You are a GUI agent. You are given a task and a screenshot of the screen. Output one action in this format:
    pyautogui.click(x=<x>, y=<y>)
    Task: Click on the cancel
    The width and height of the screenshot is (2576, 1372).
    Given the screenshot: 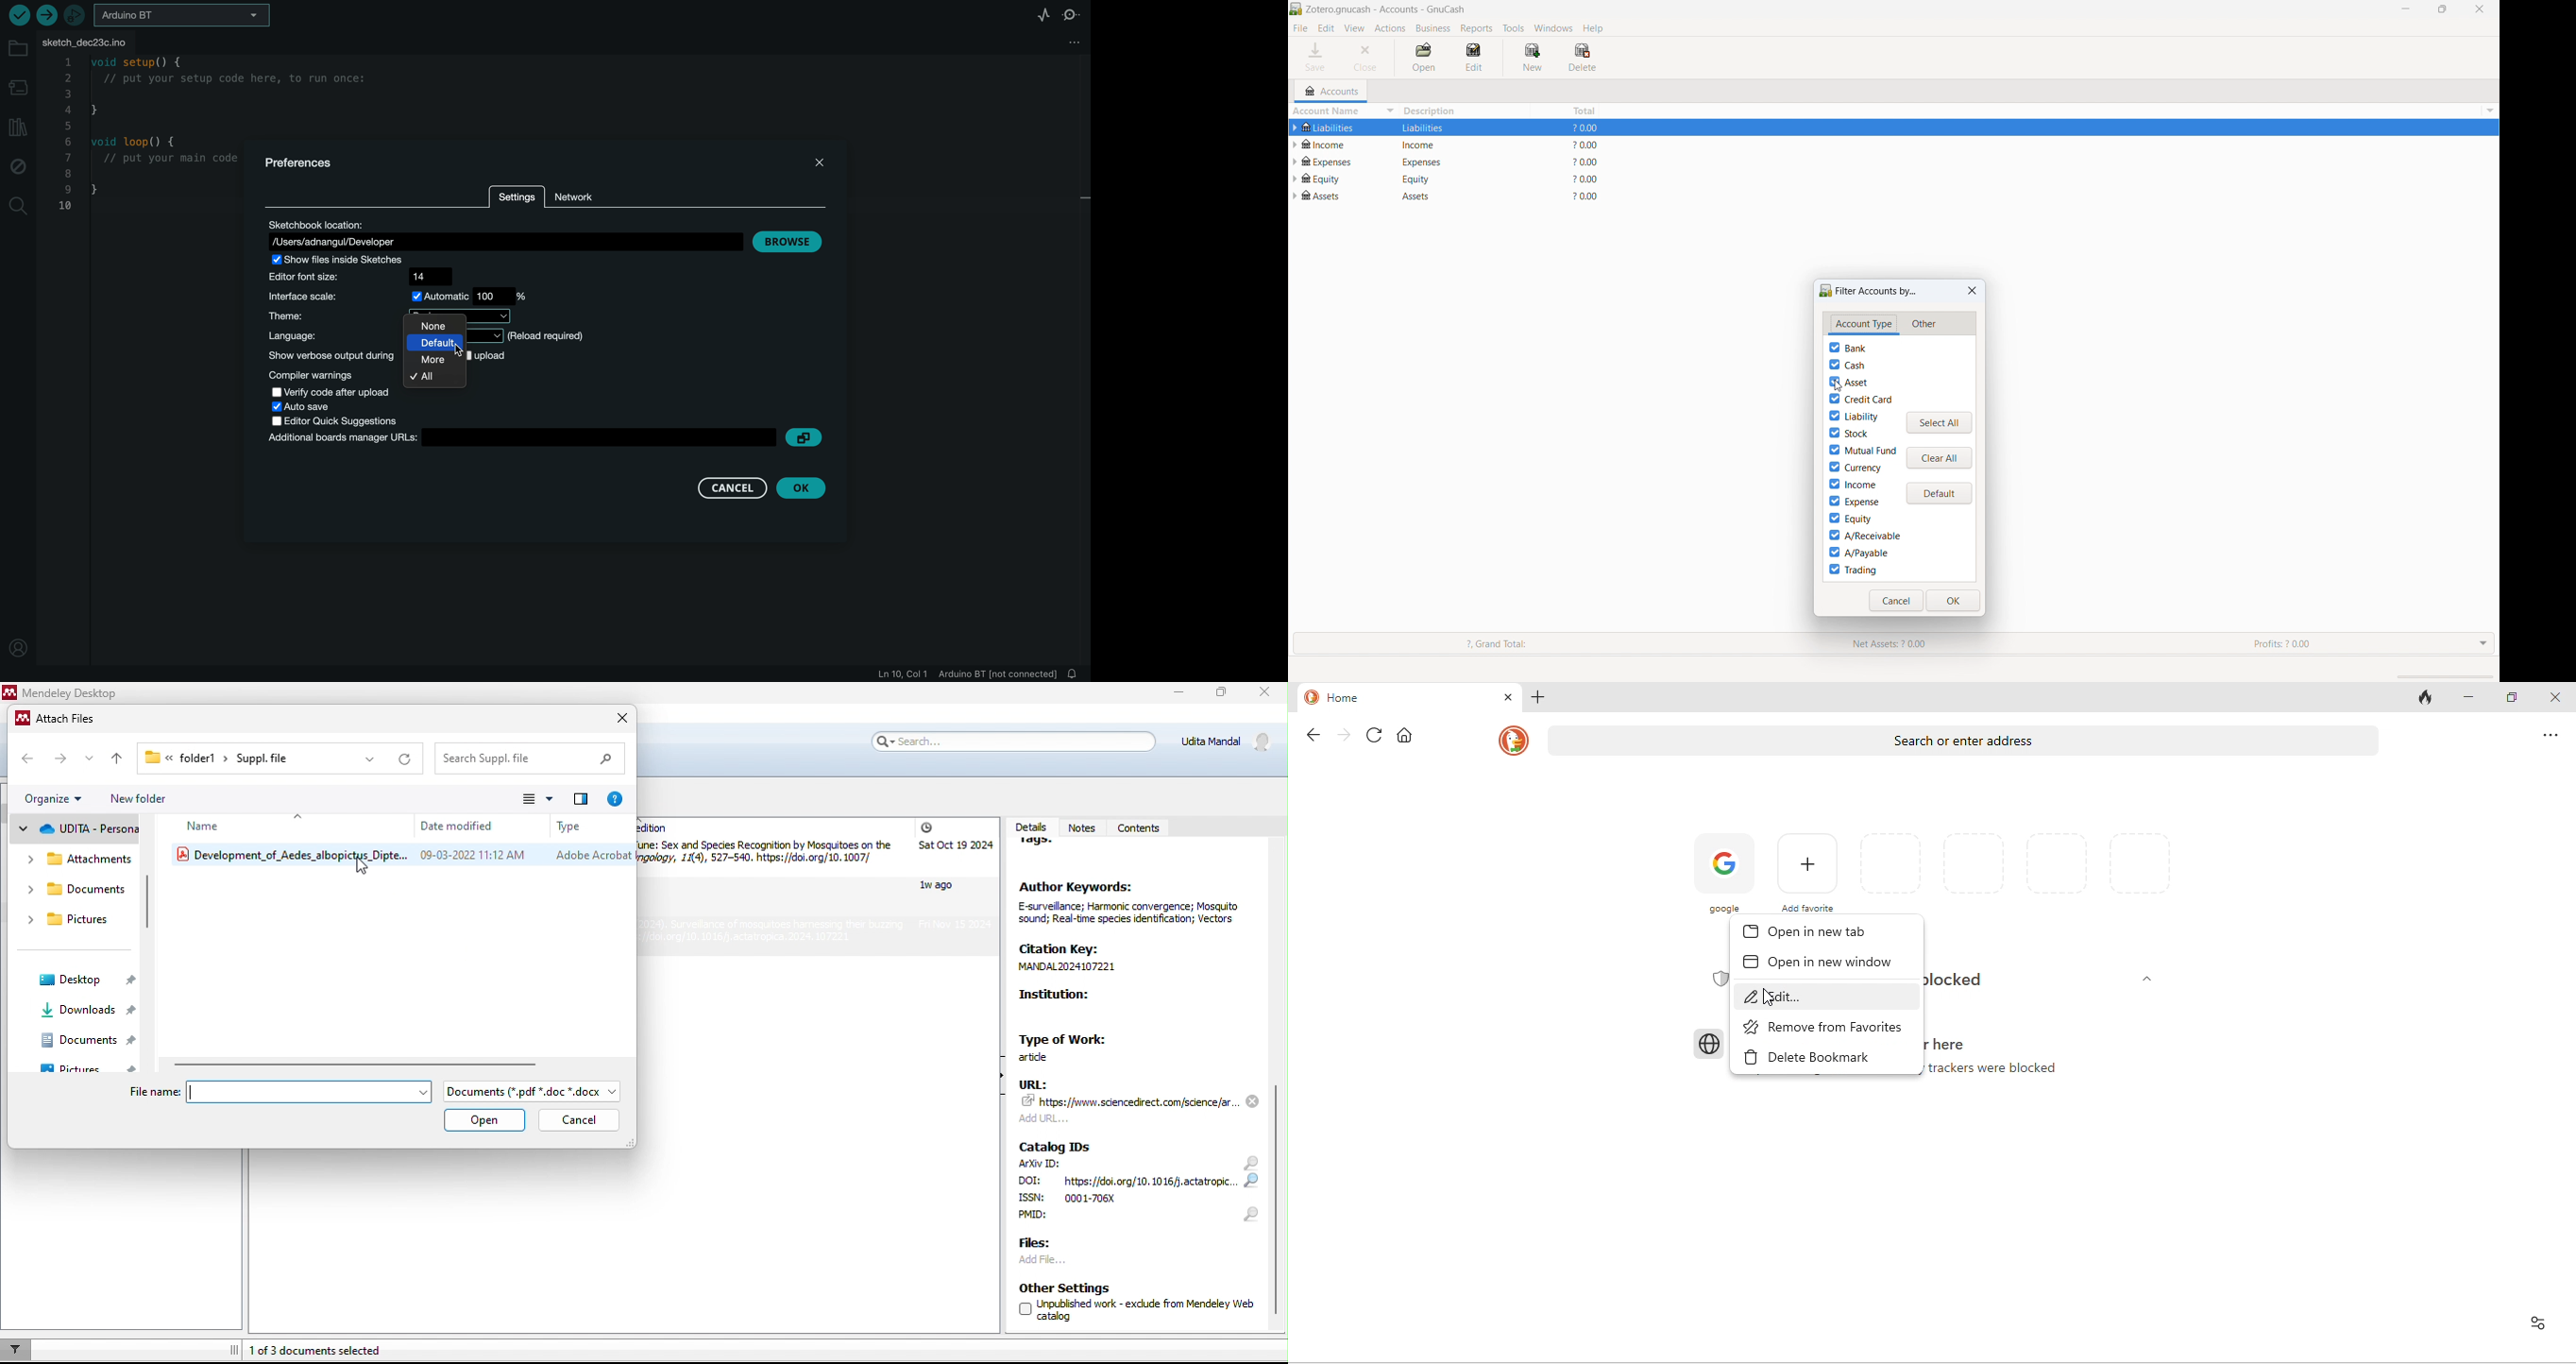 What is the action you would take?
    pyautogui.click(x=1897, y=601)
    